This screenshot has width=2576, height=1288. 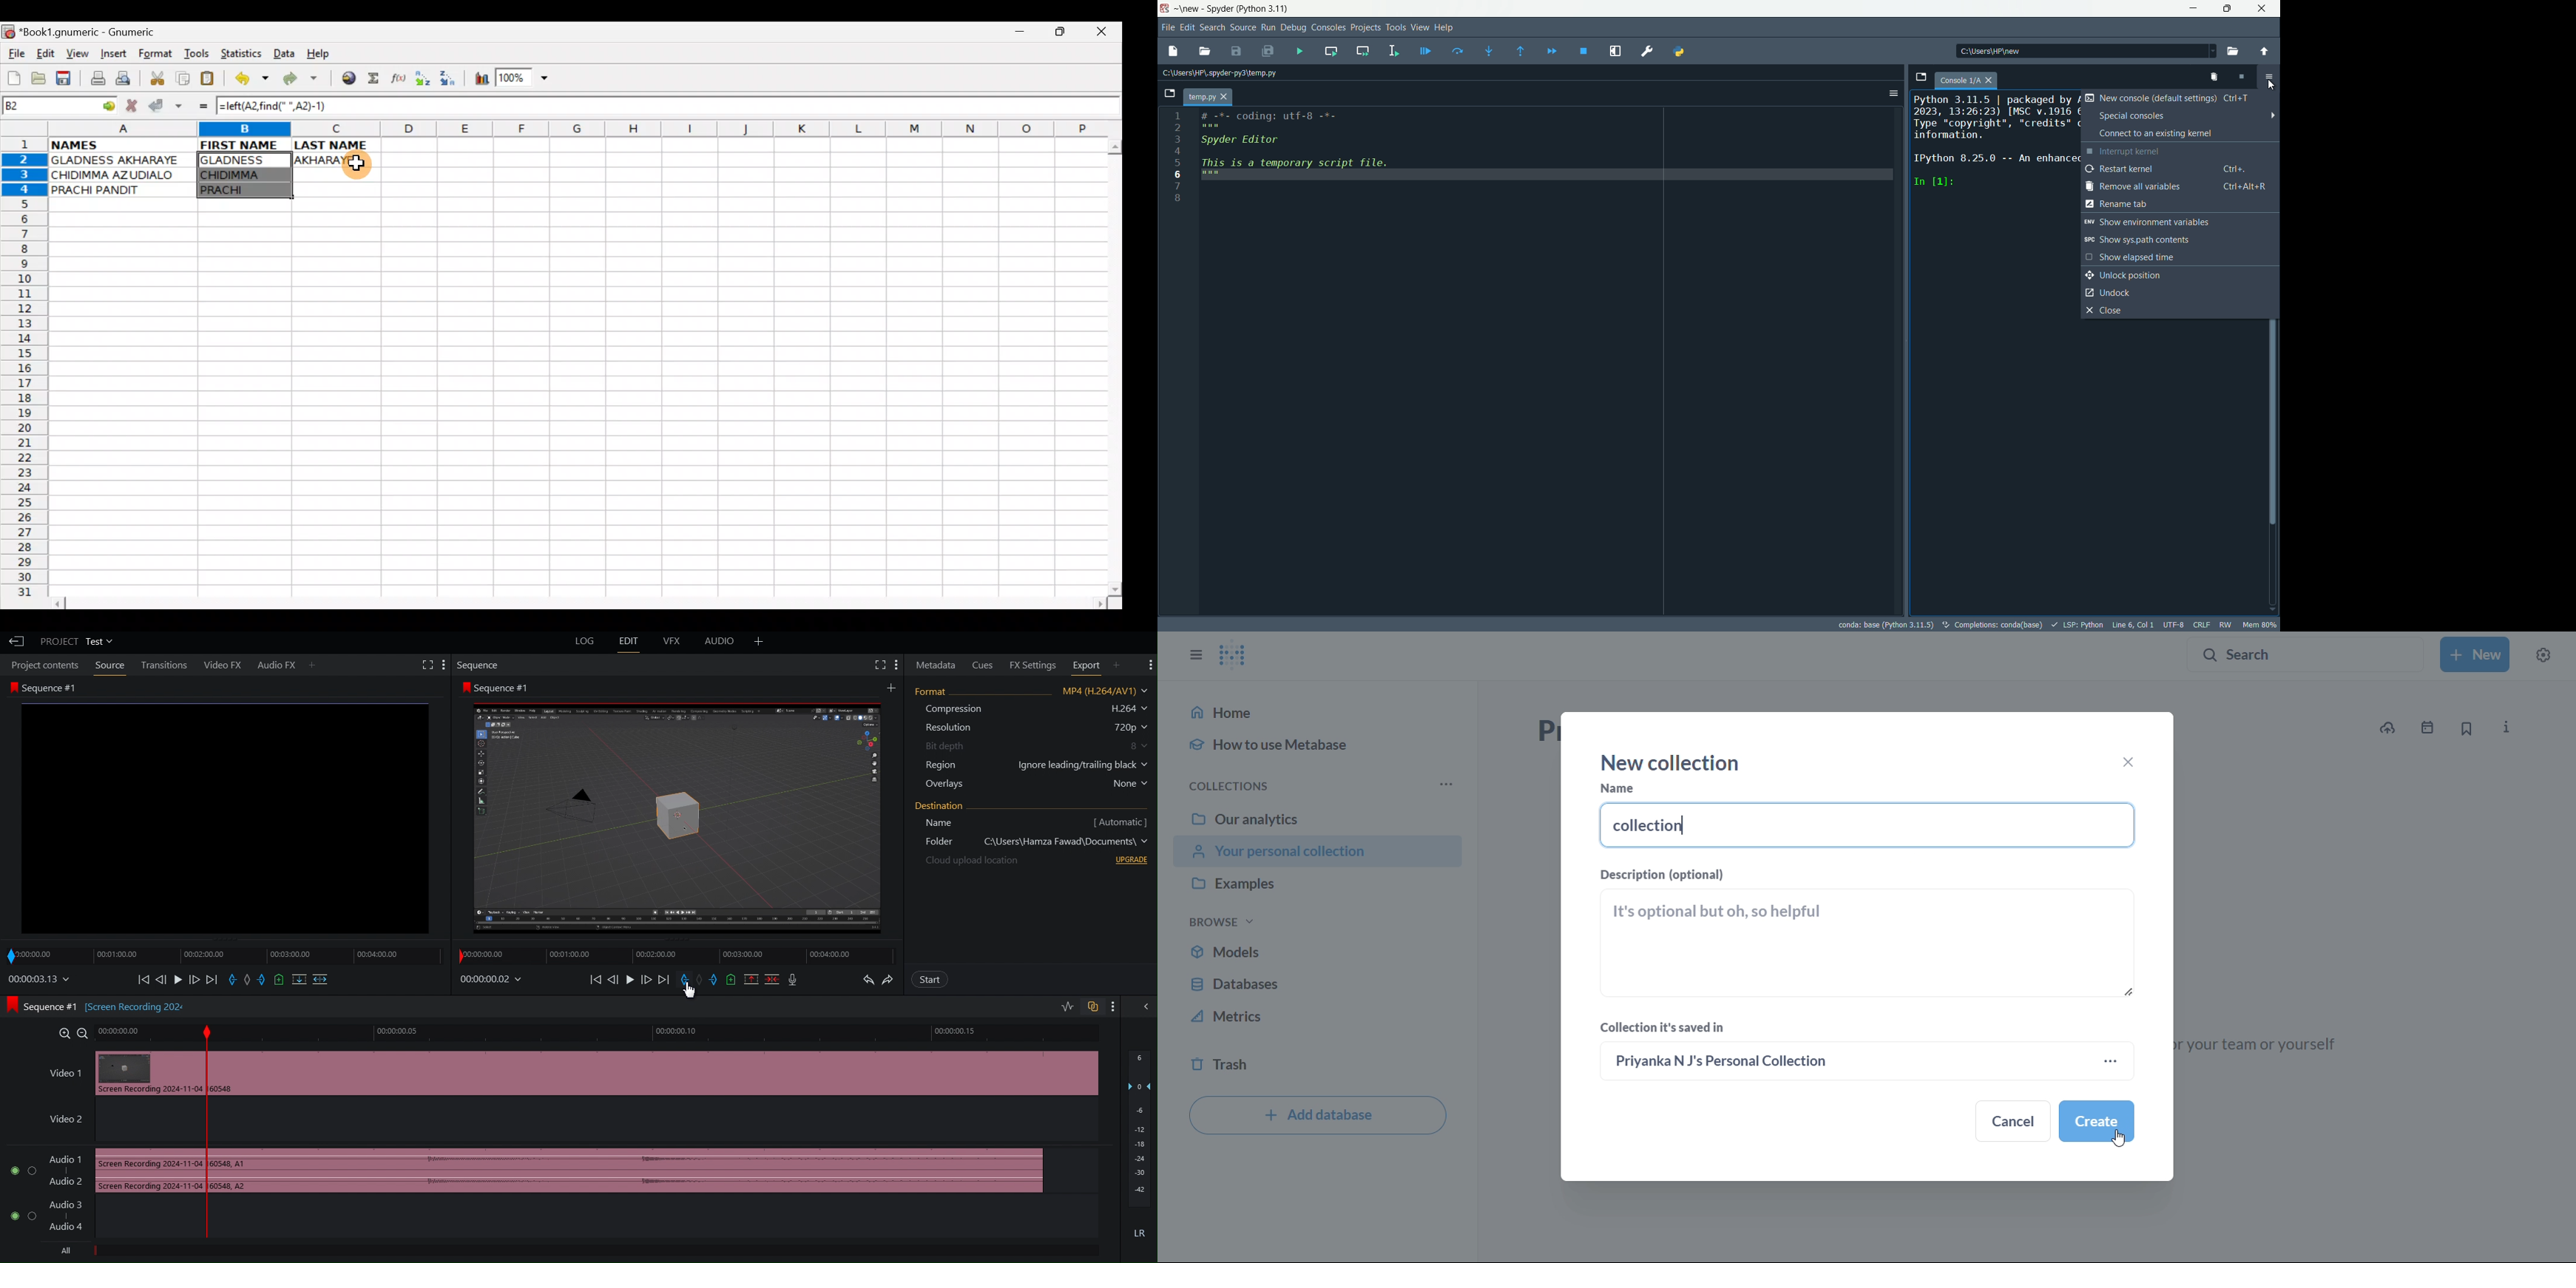 I want to click on Rows, so click(x=25, y=372).